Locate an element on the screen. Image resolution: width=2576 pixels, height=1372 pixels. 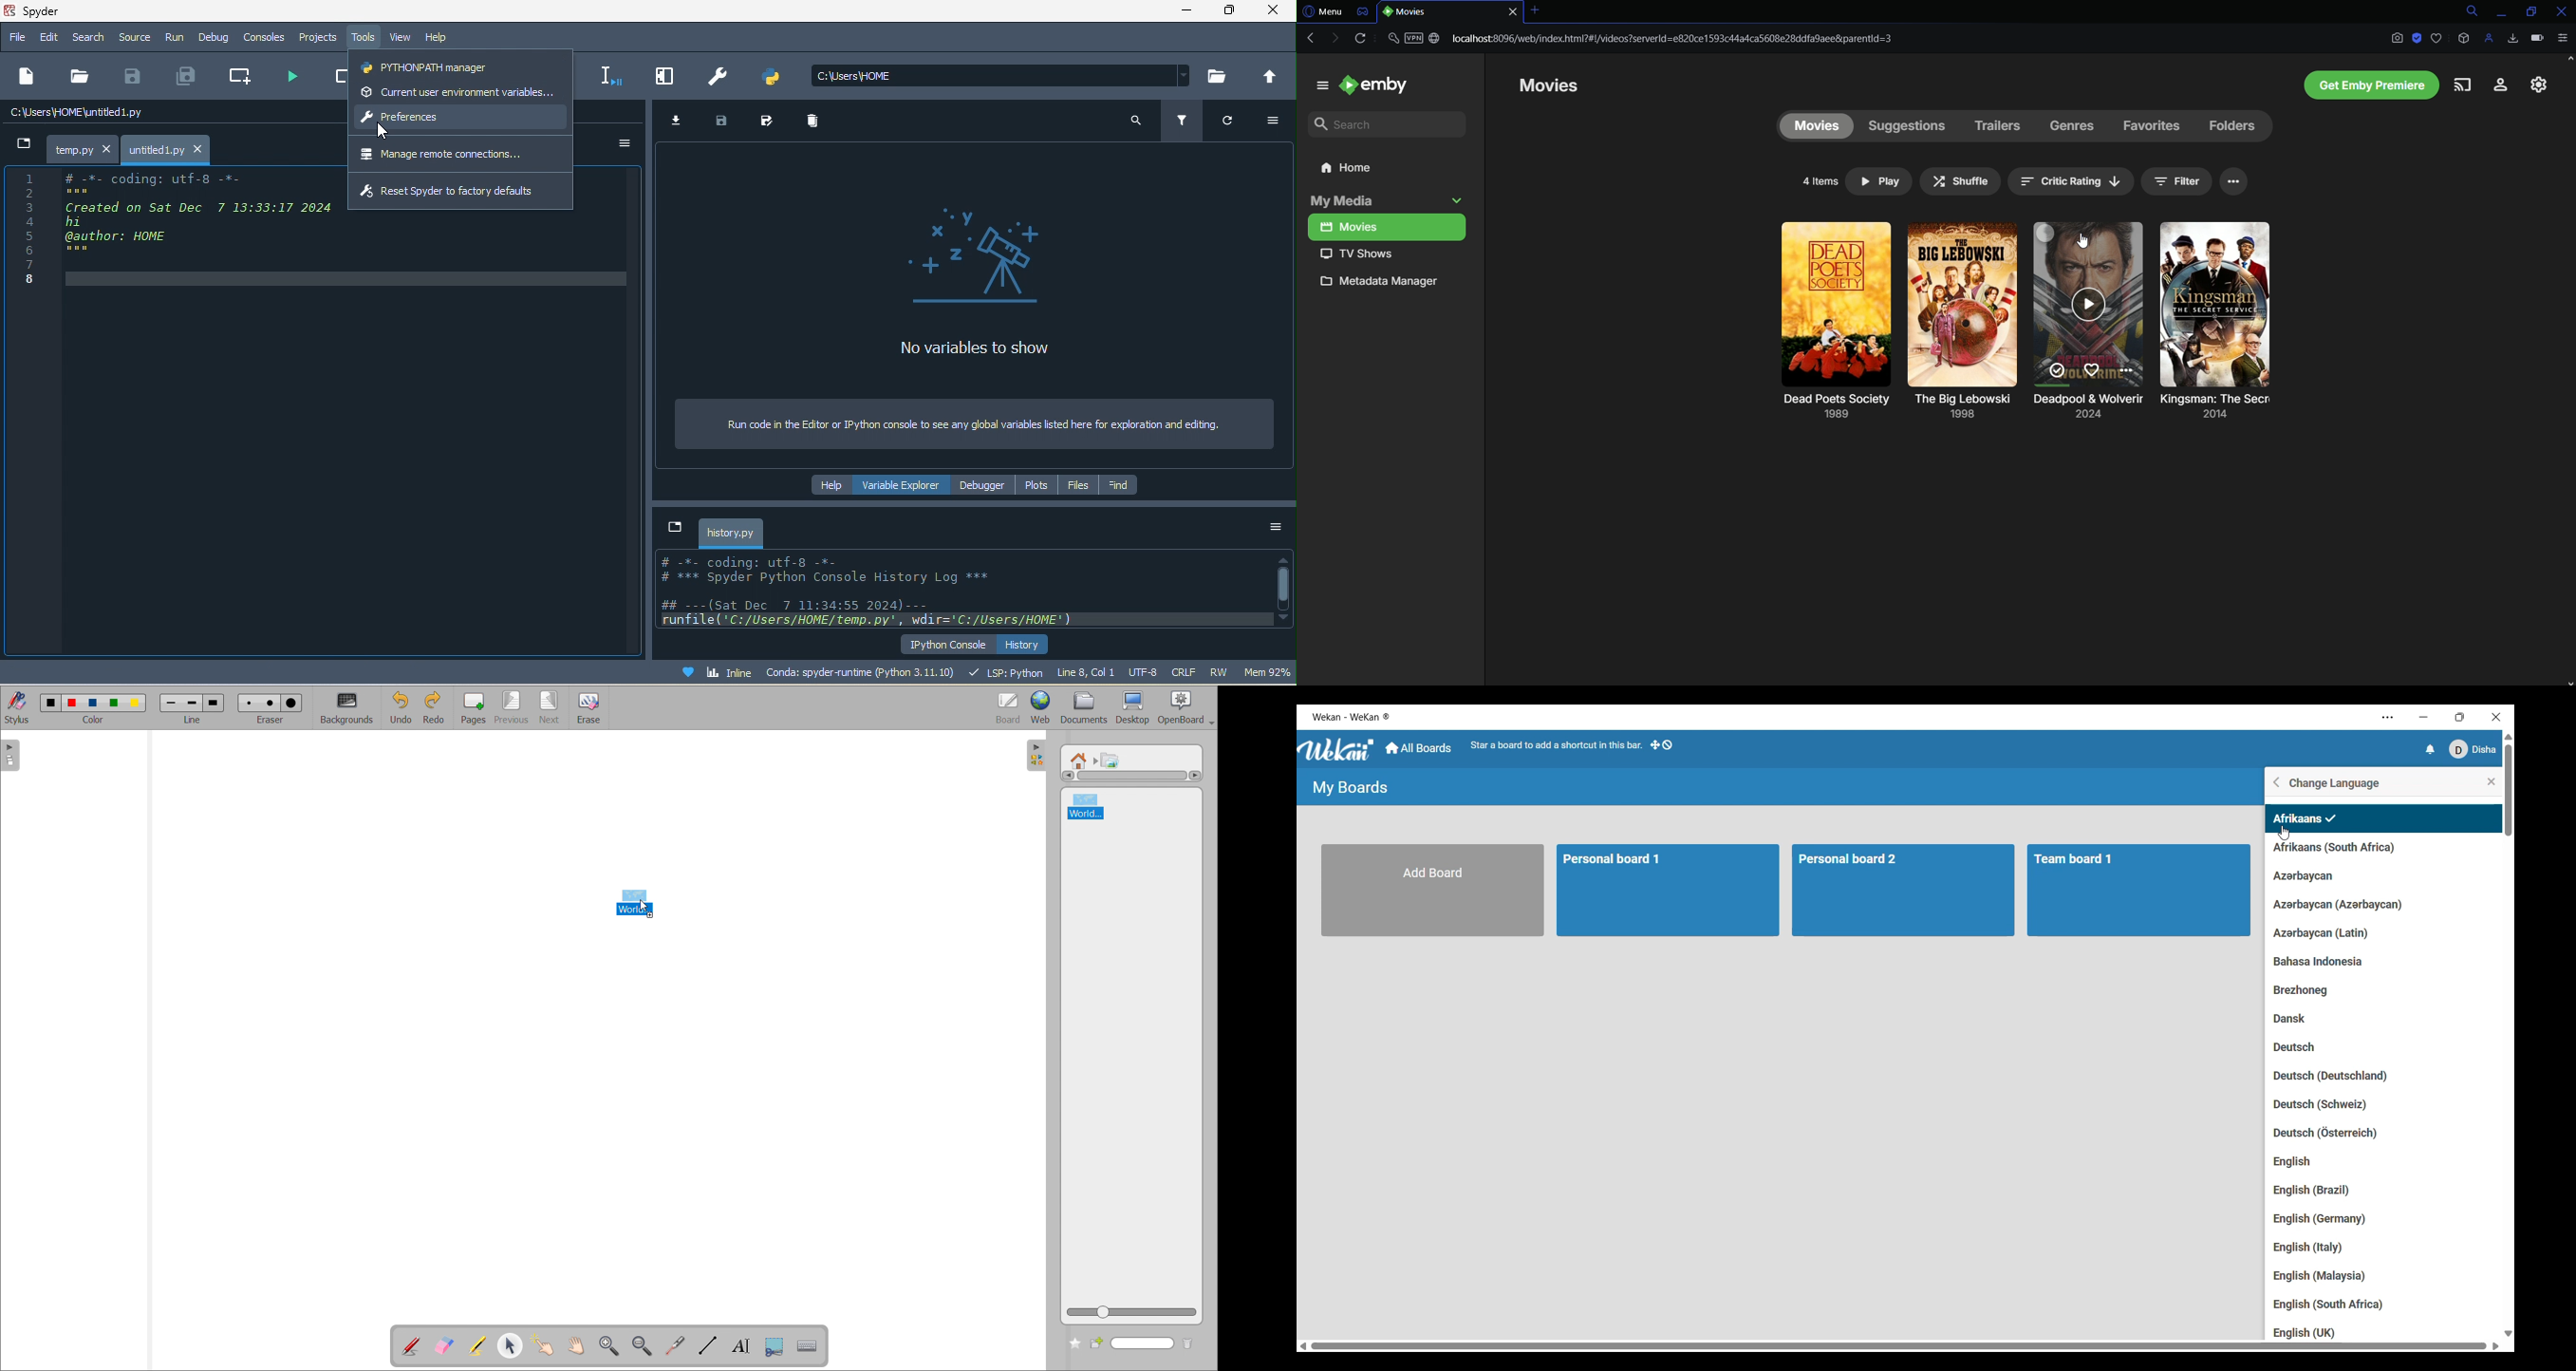
source is located at coordinates (133, 38).